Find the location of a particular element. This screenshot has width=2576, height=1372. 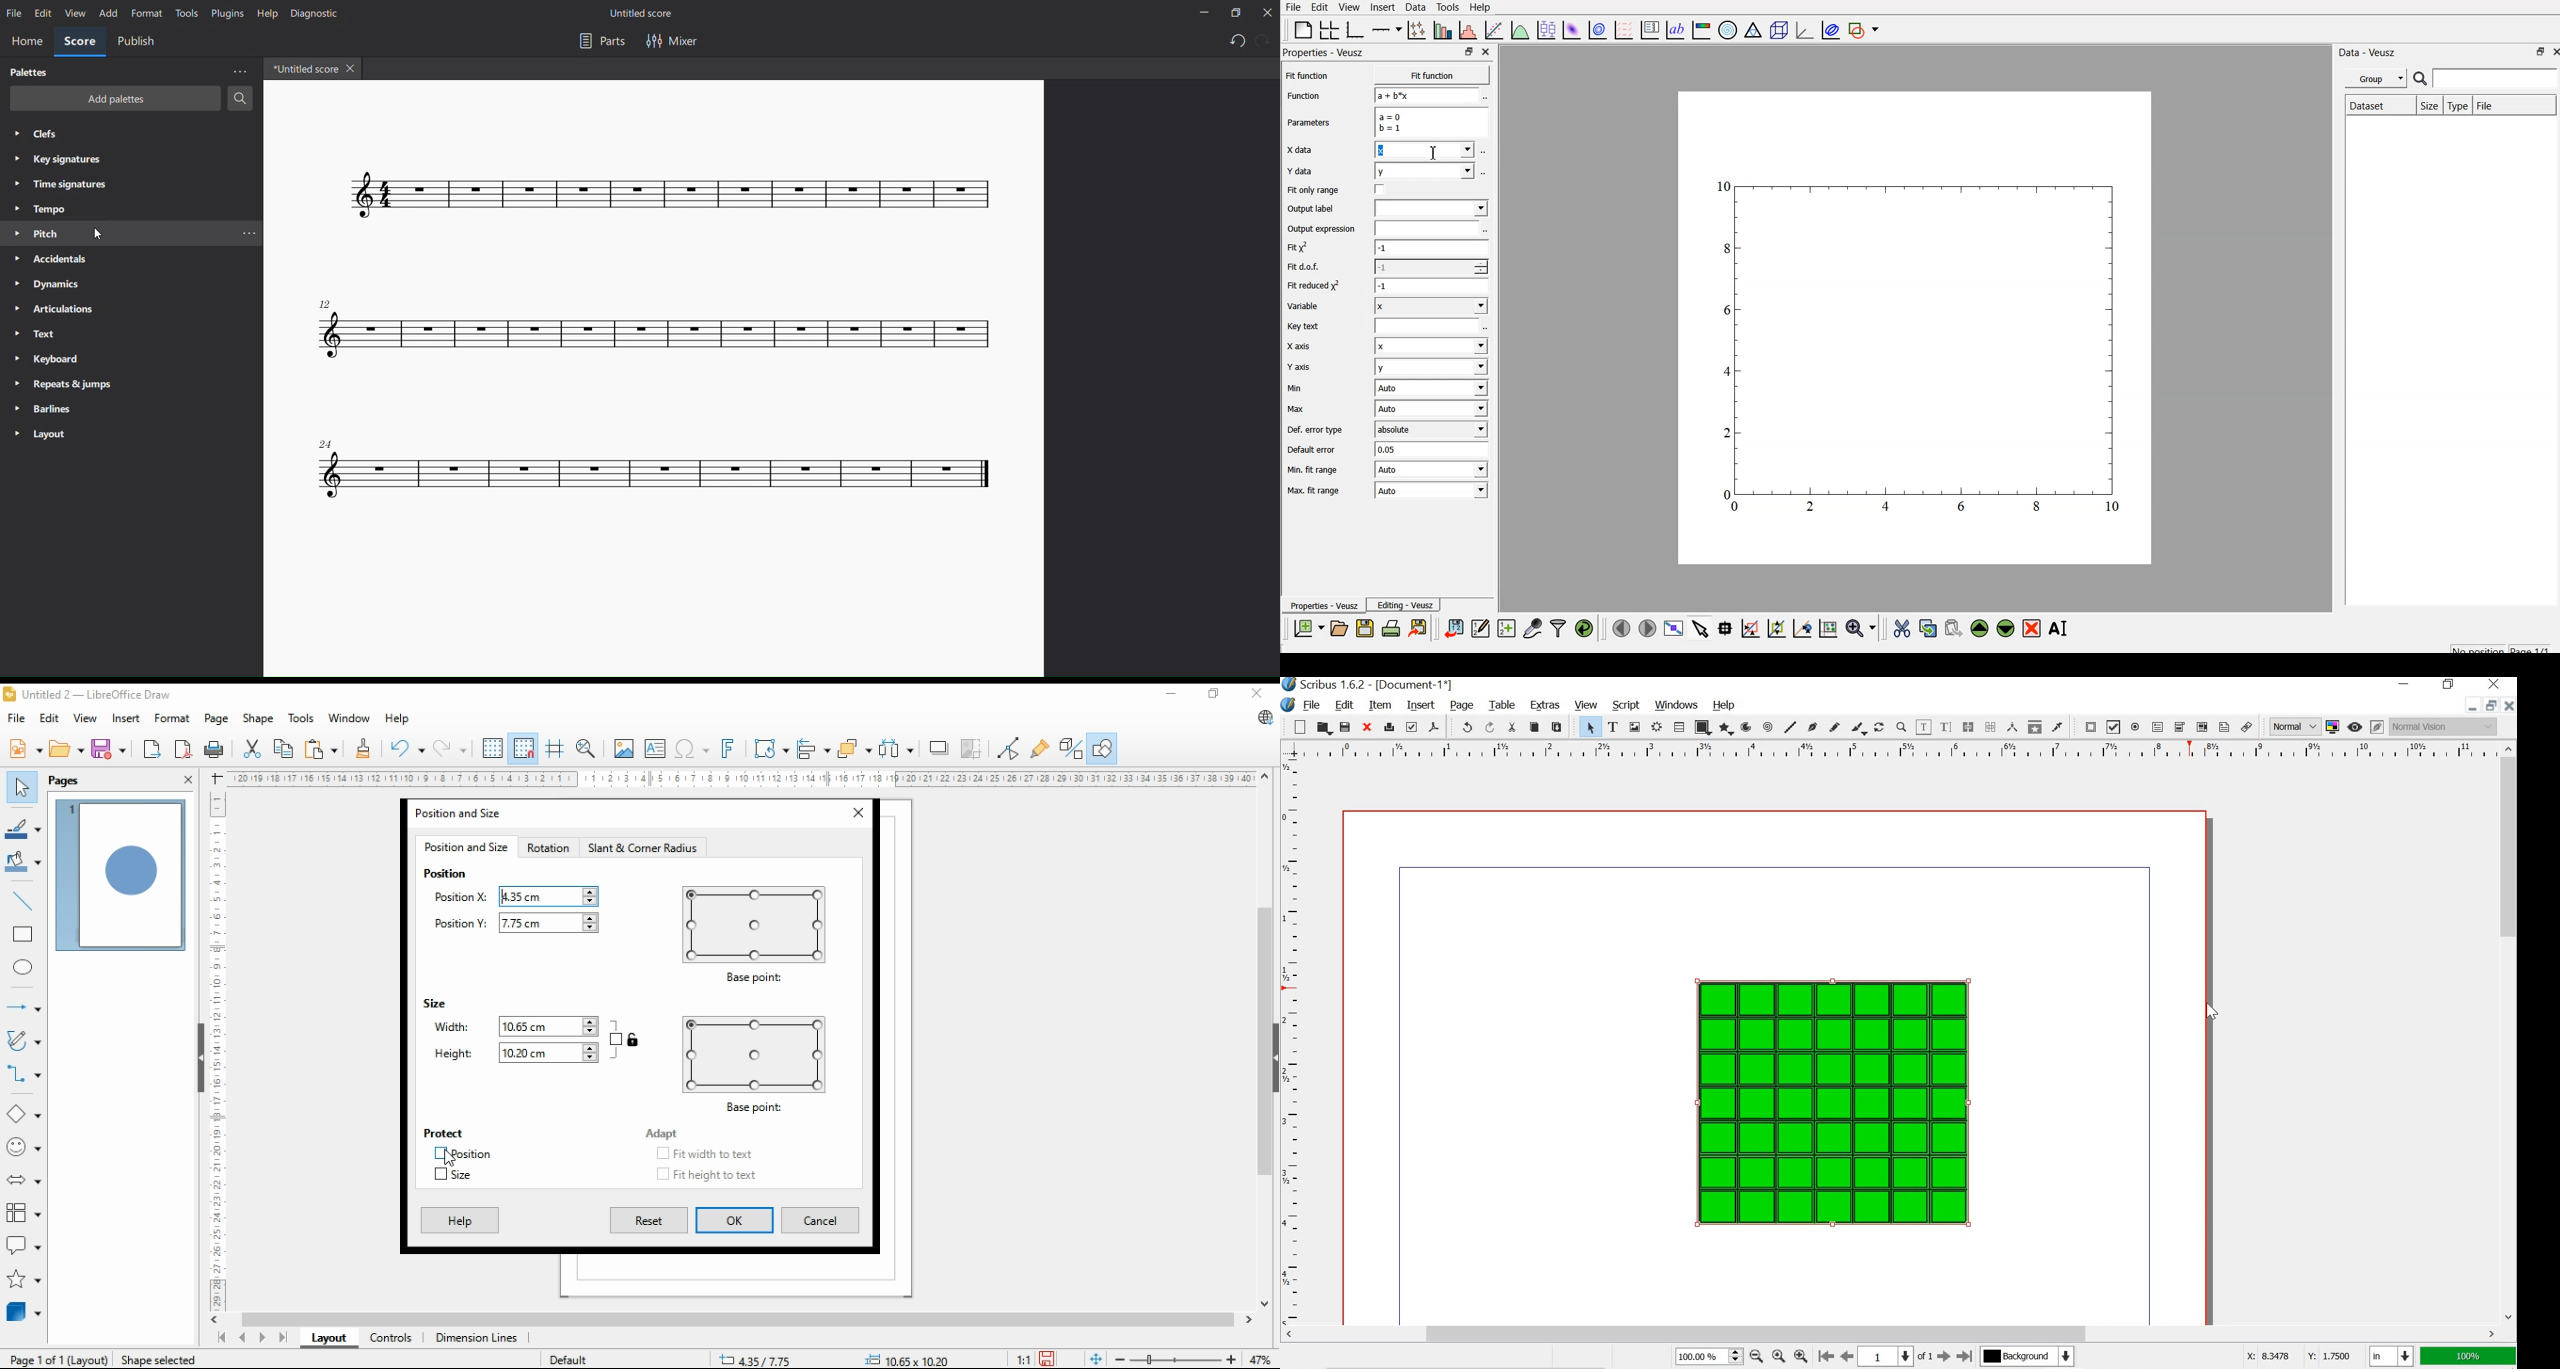

redo is located at coordinates (1489, 727).